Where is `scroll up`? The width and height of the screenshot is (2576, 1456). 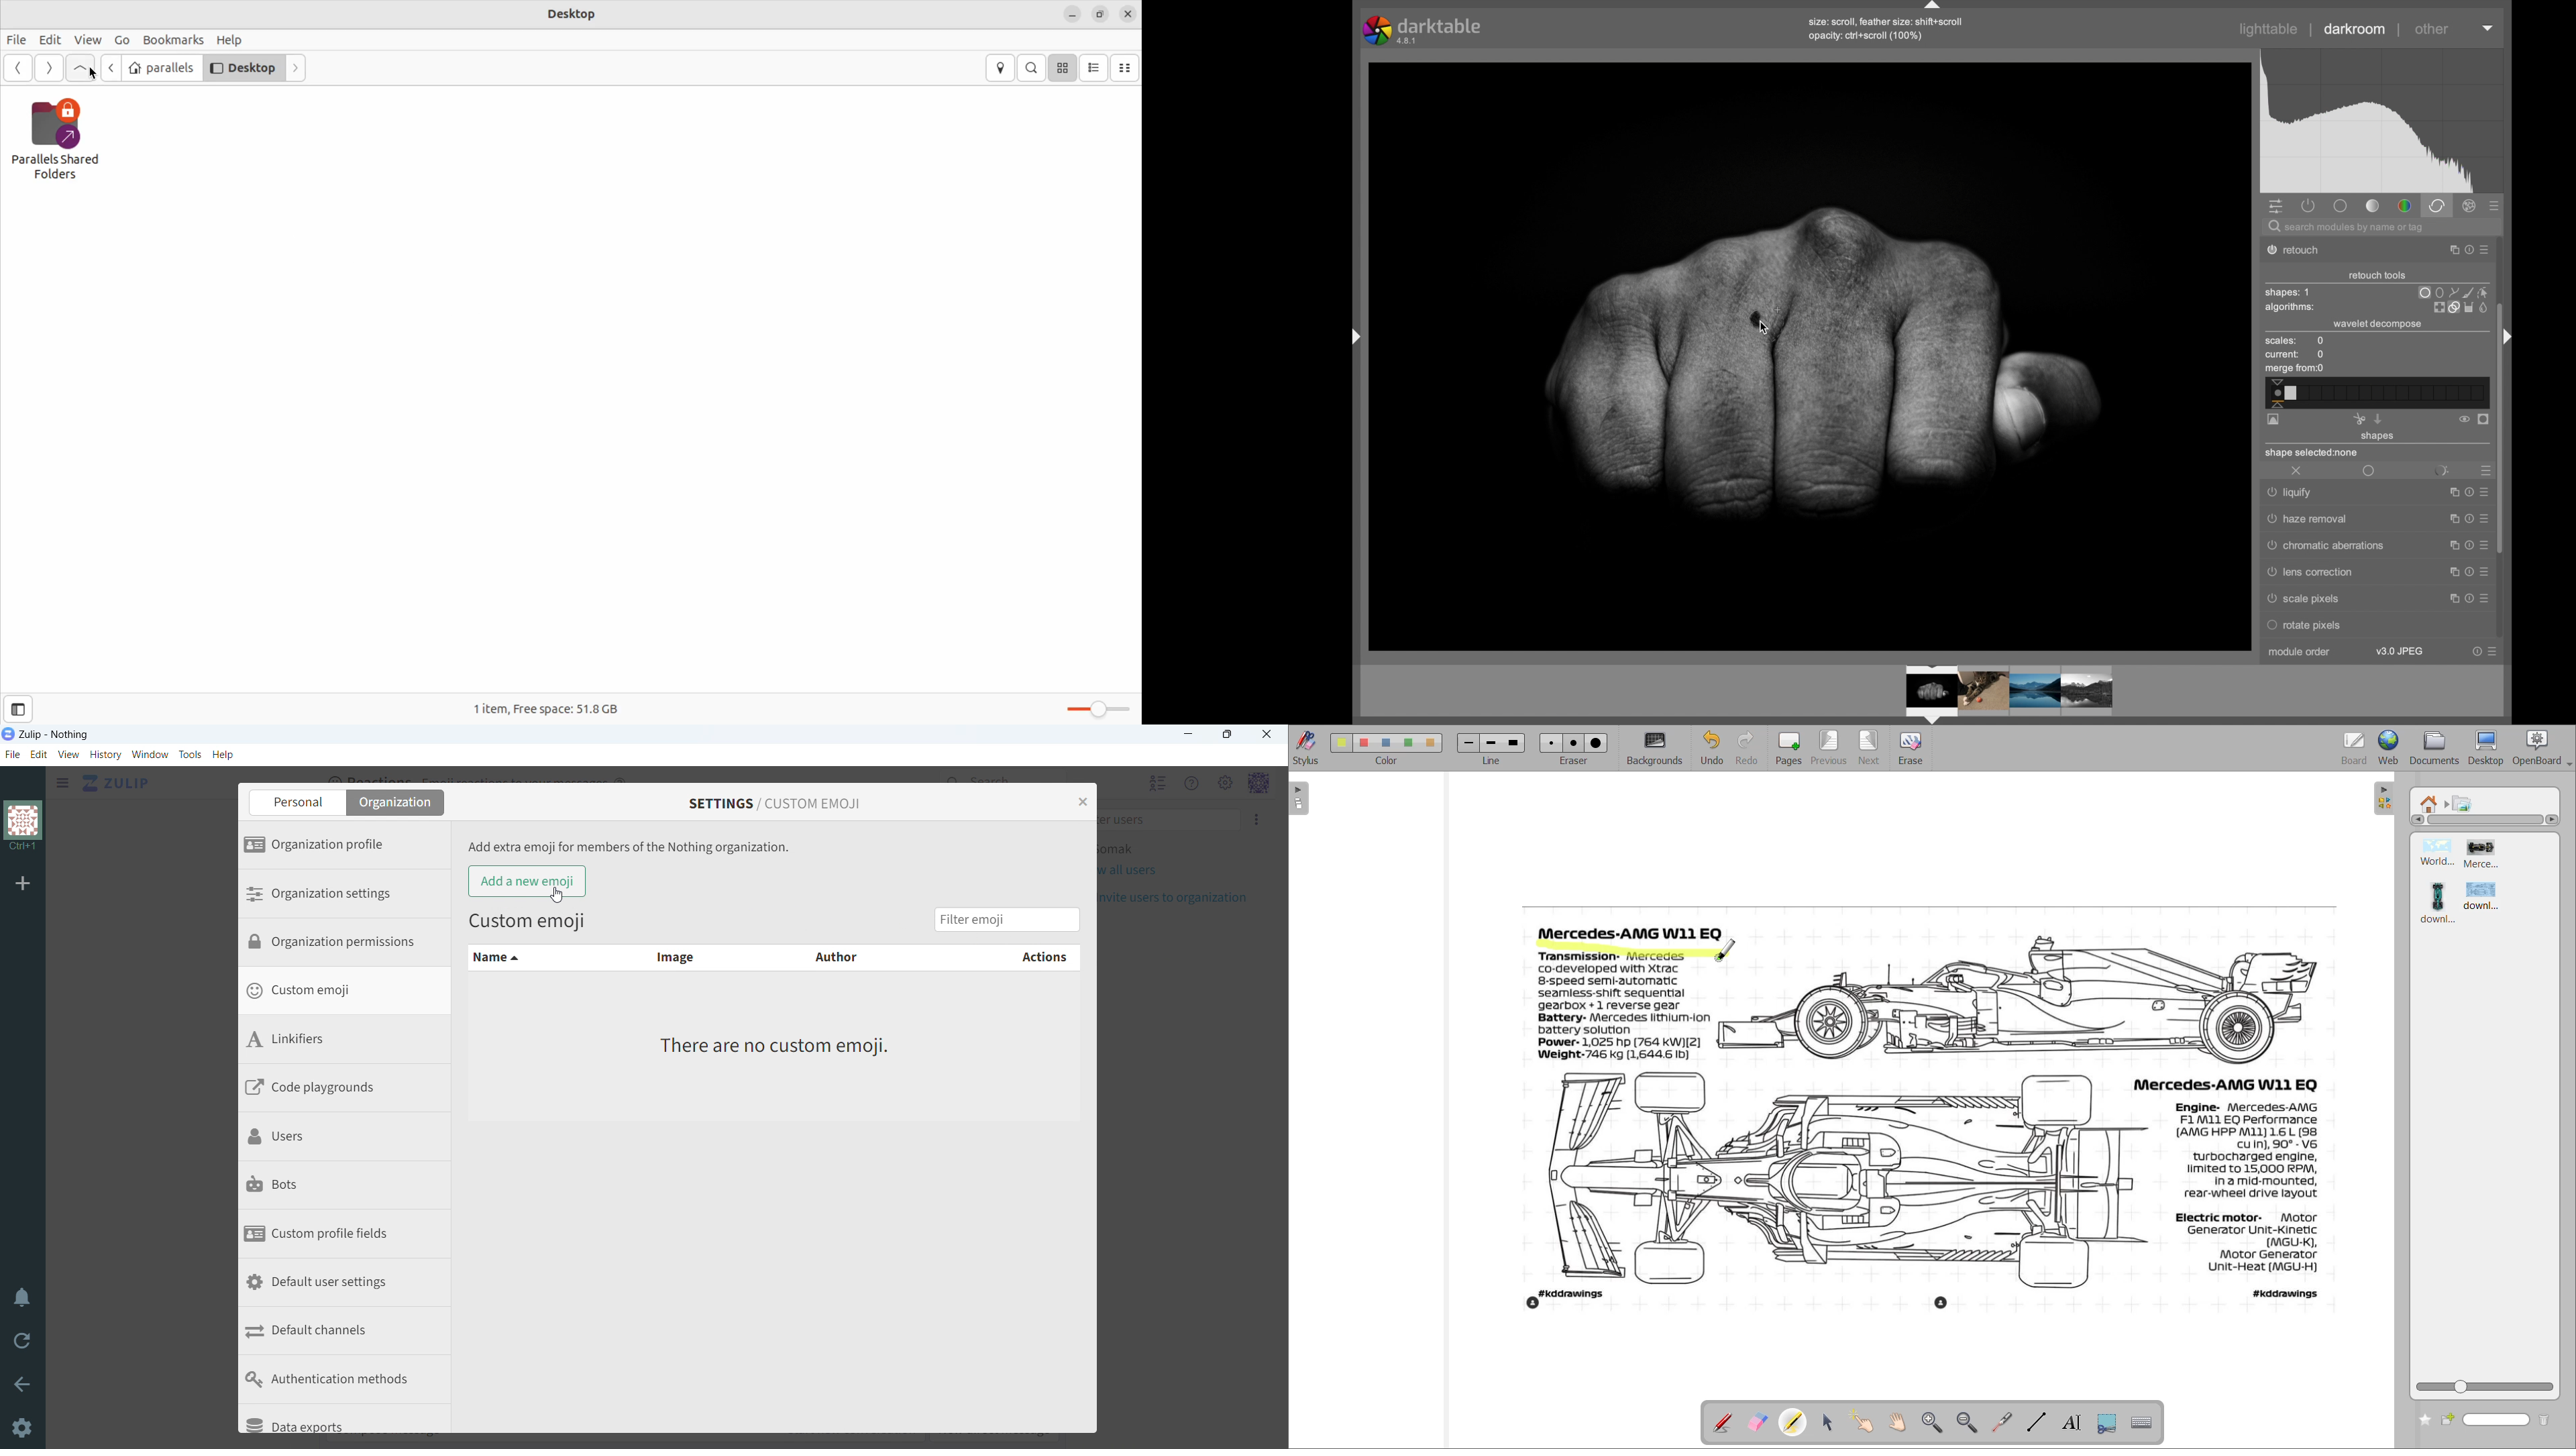 scroll up is located at coordinates (1280, 773).